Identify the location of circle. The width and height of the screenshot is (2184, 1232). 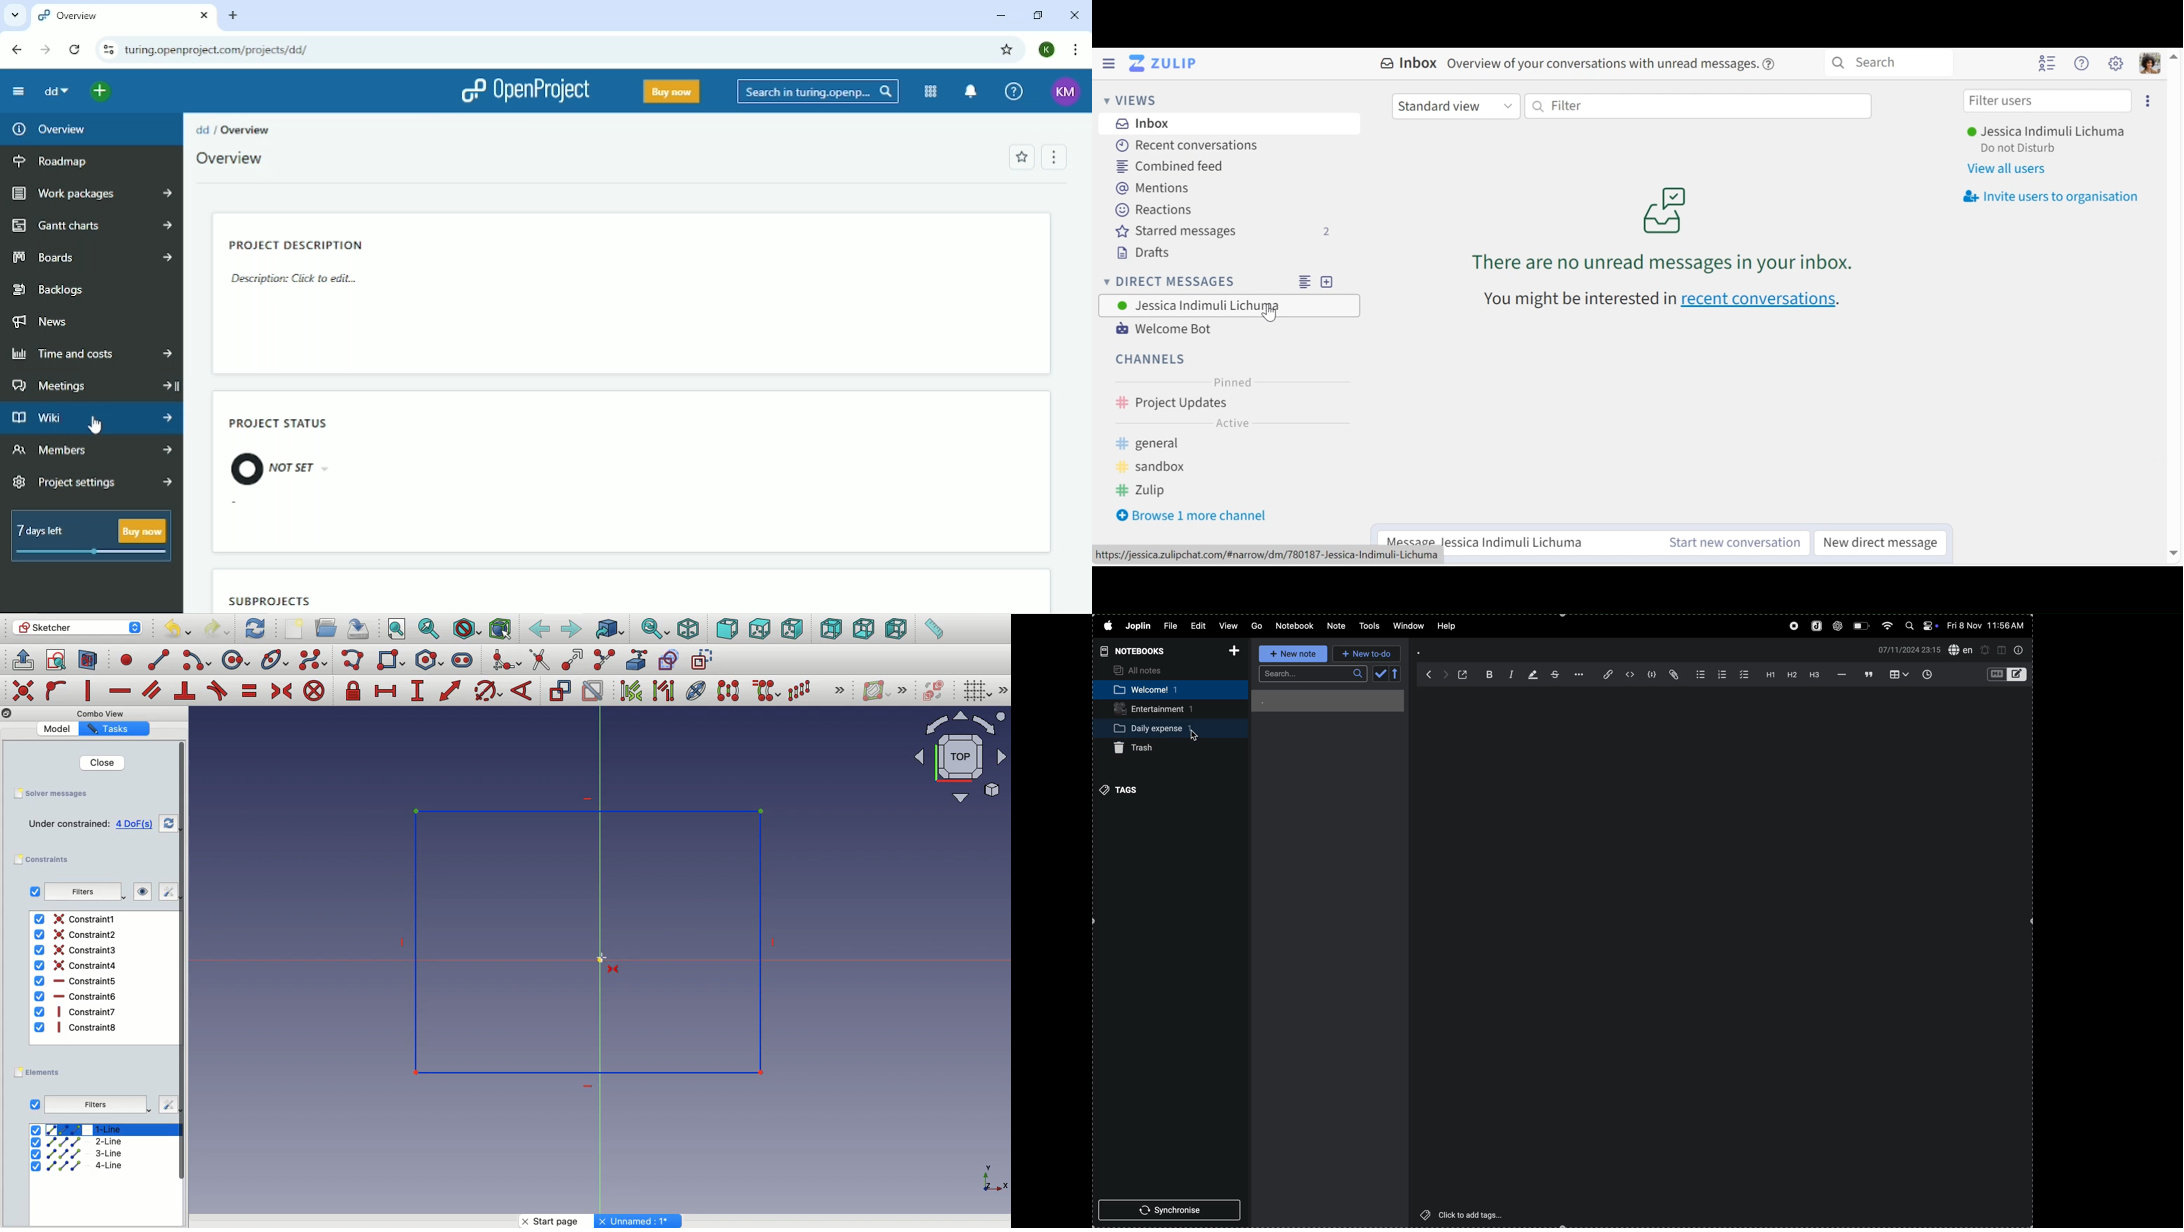
(236, 660).